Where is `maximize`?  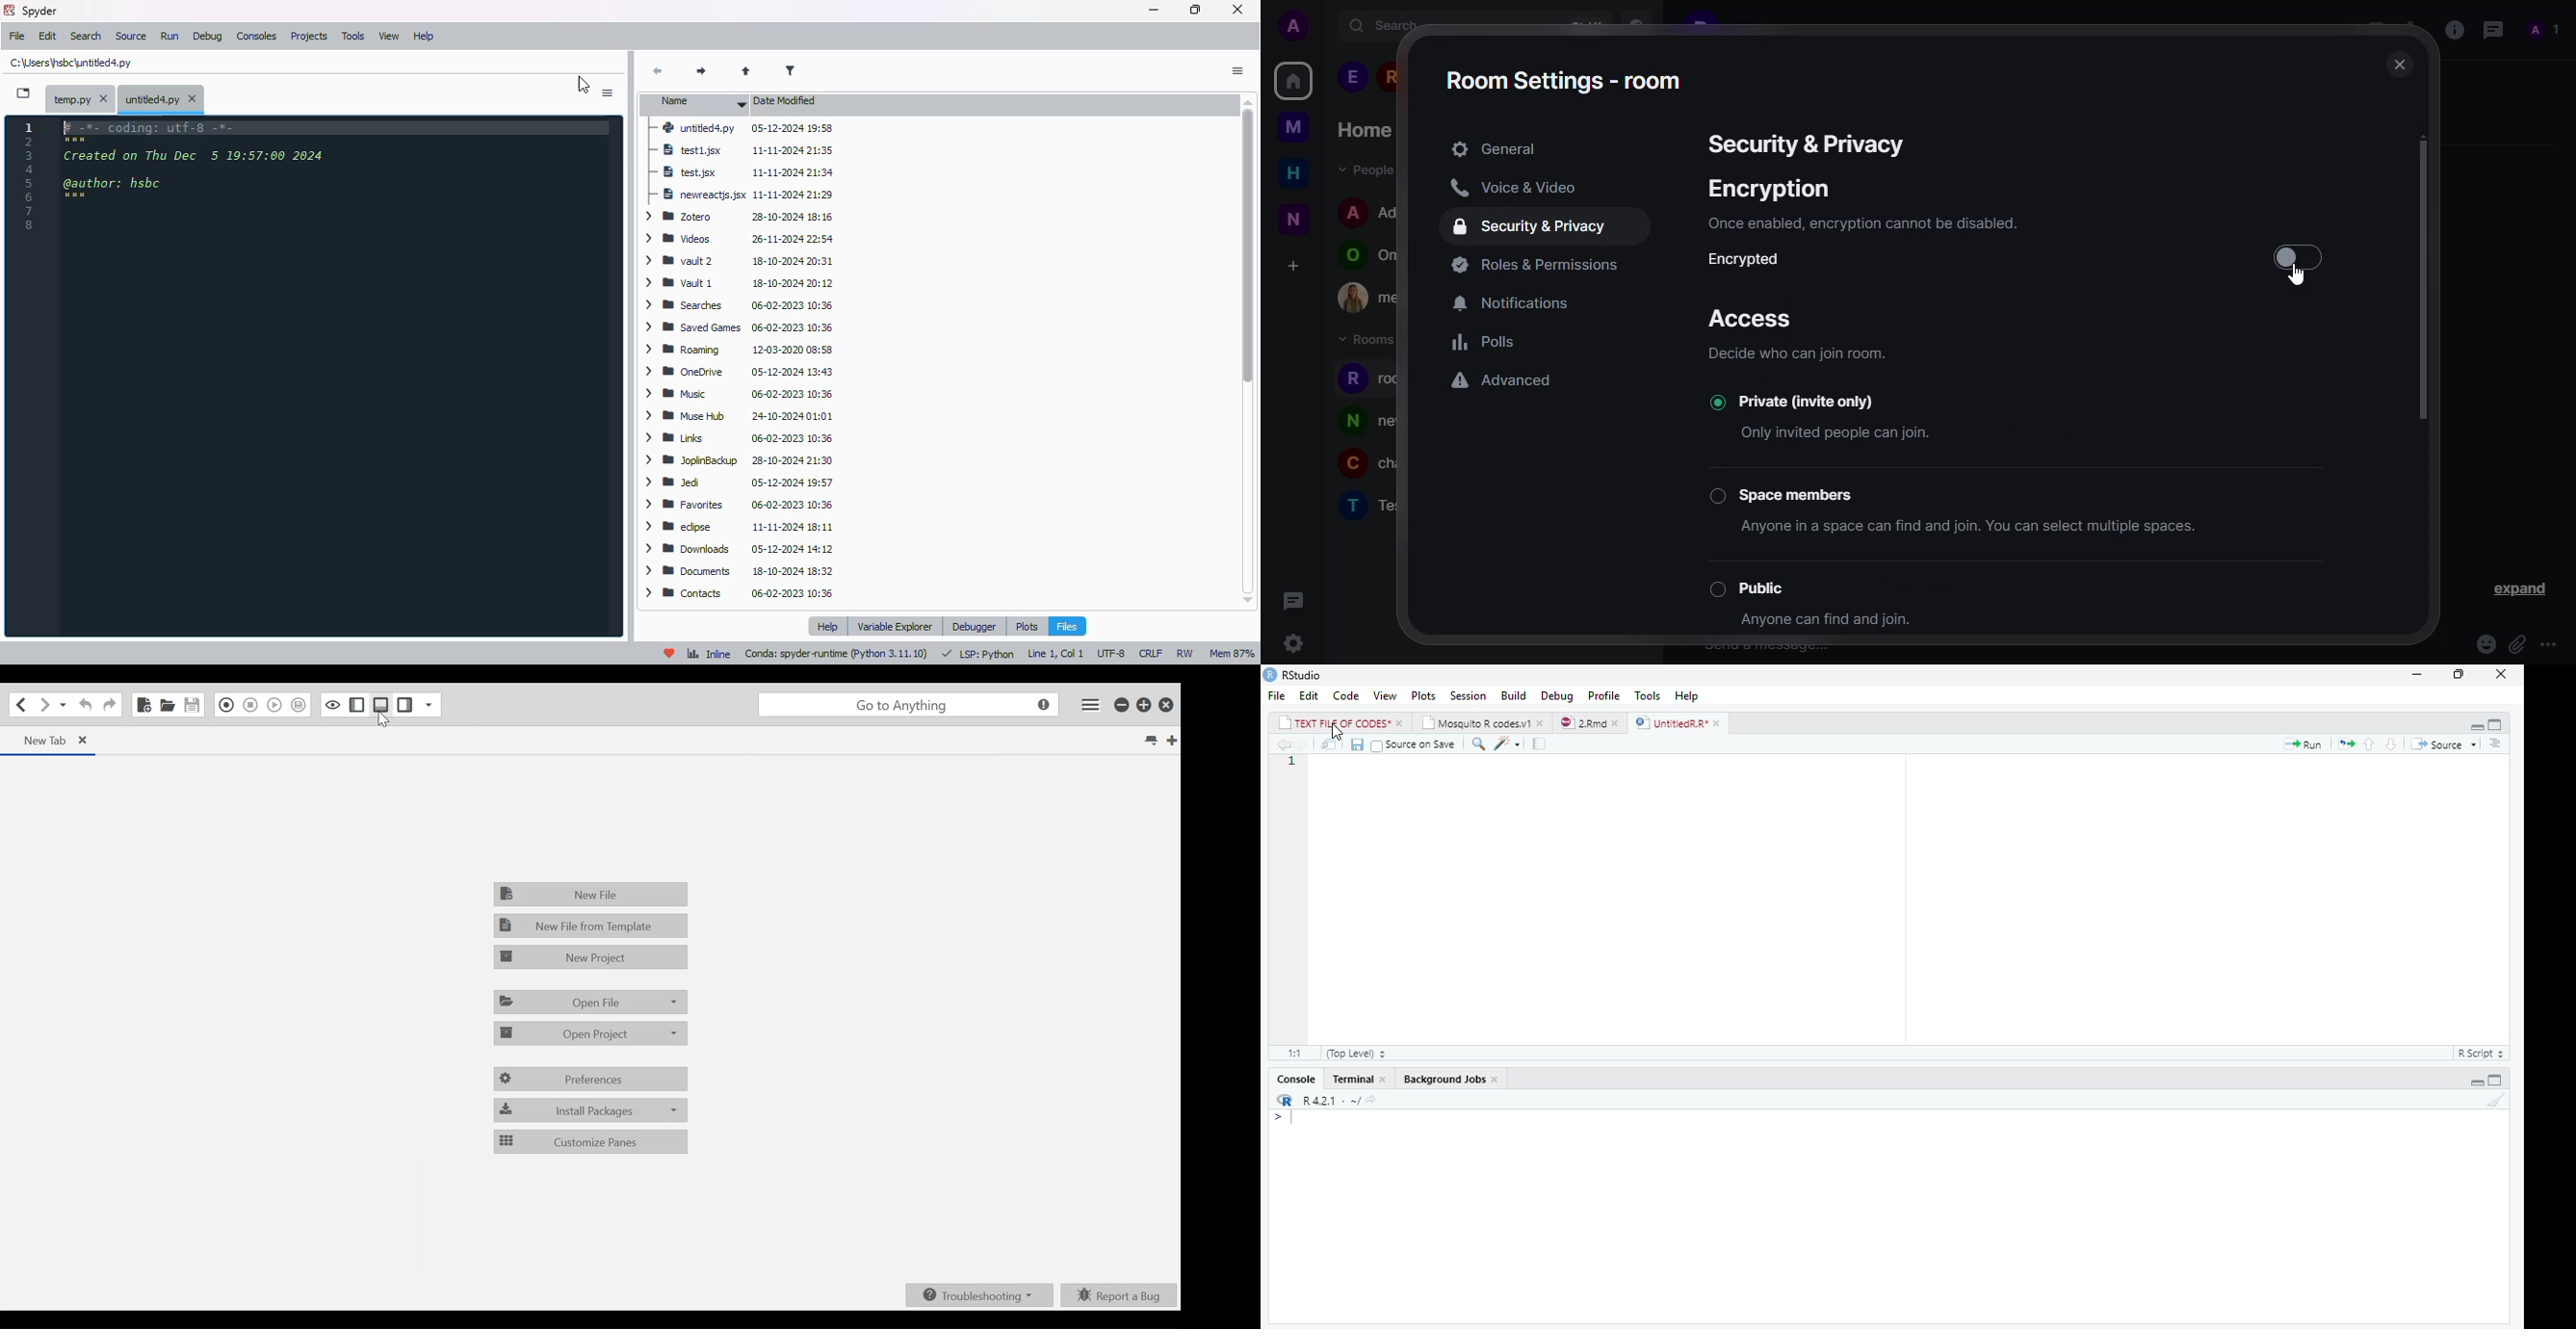 maximize is located at coordinates (2495, 1081).